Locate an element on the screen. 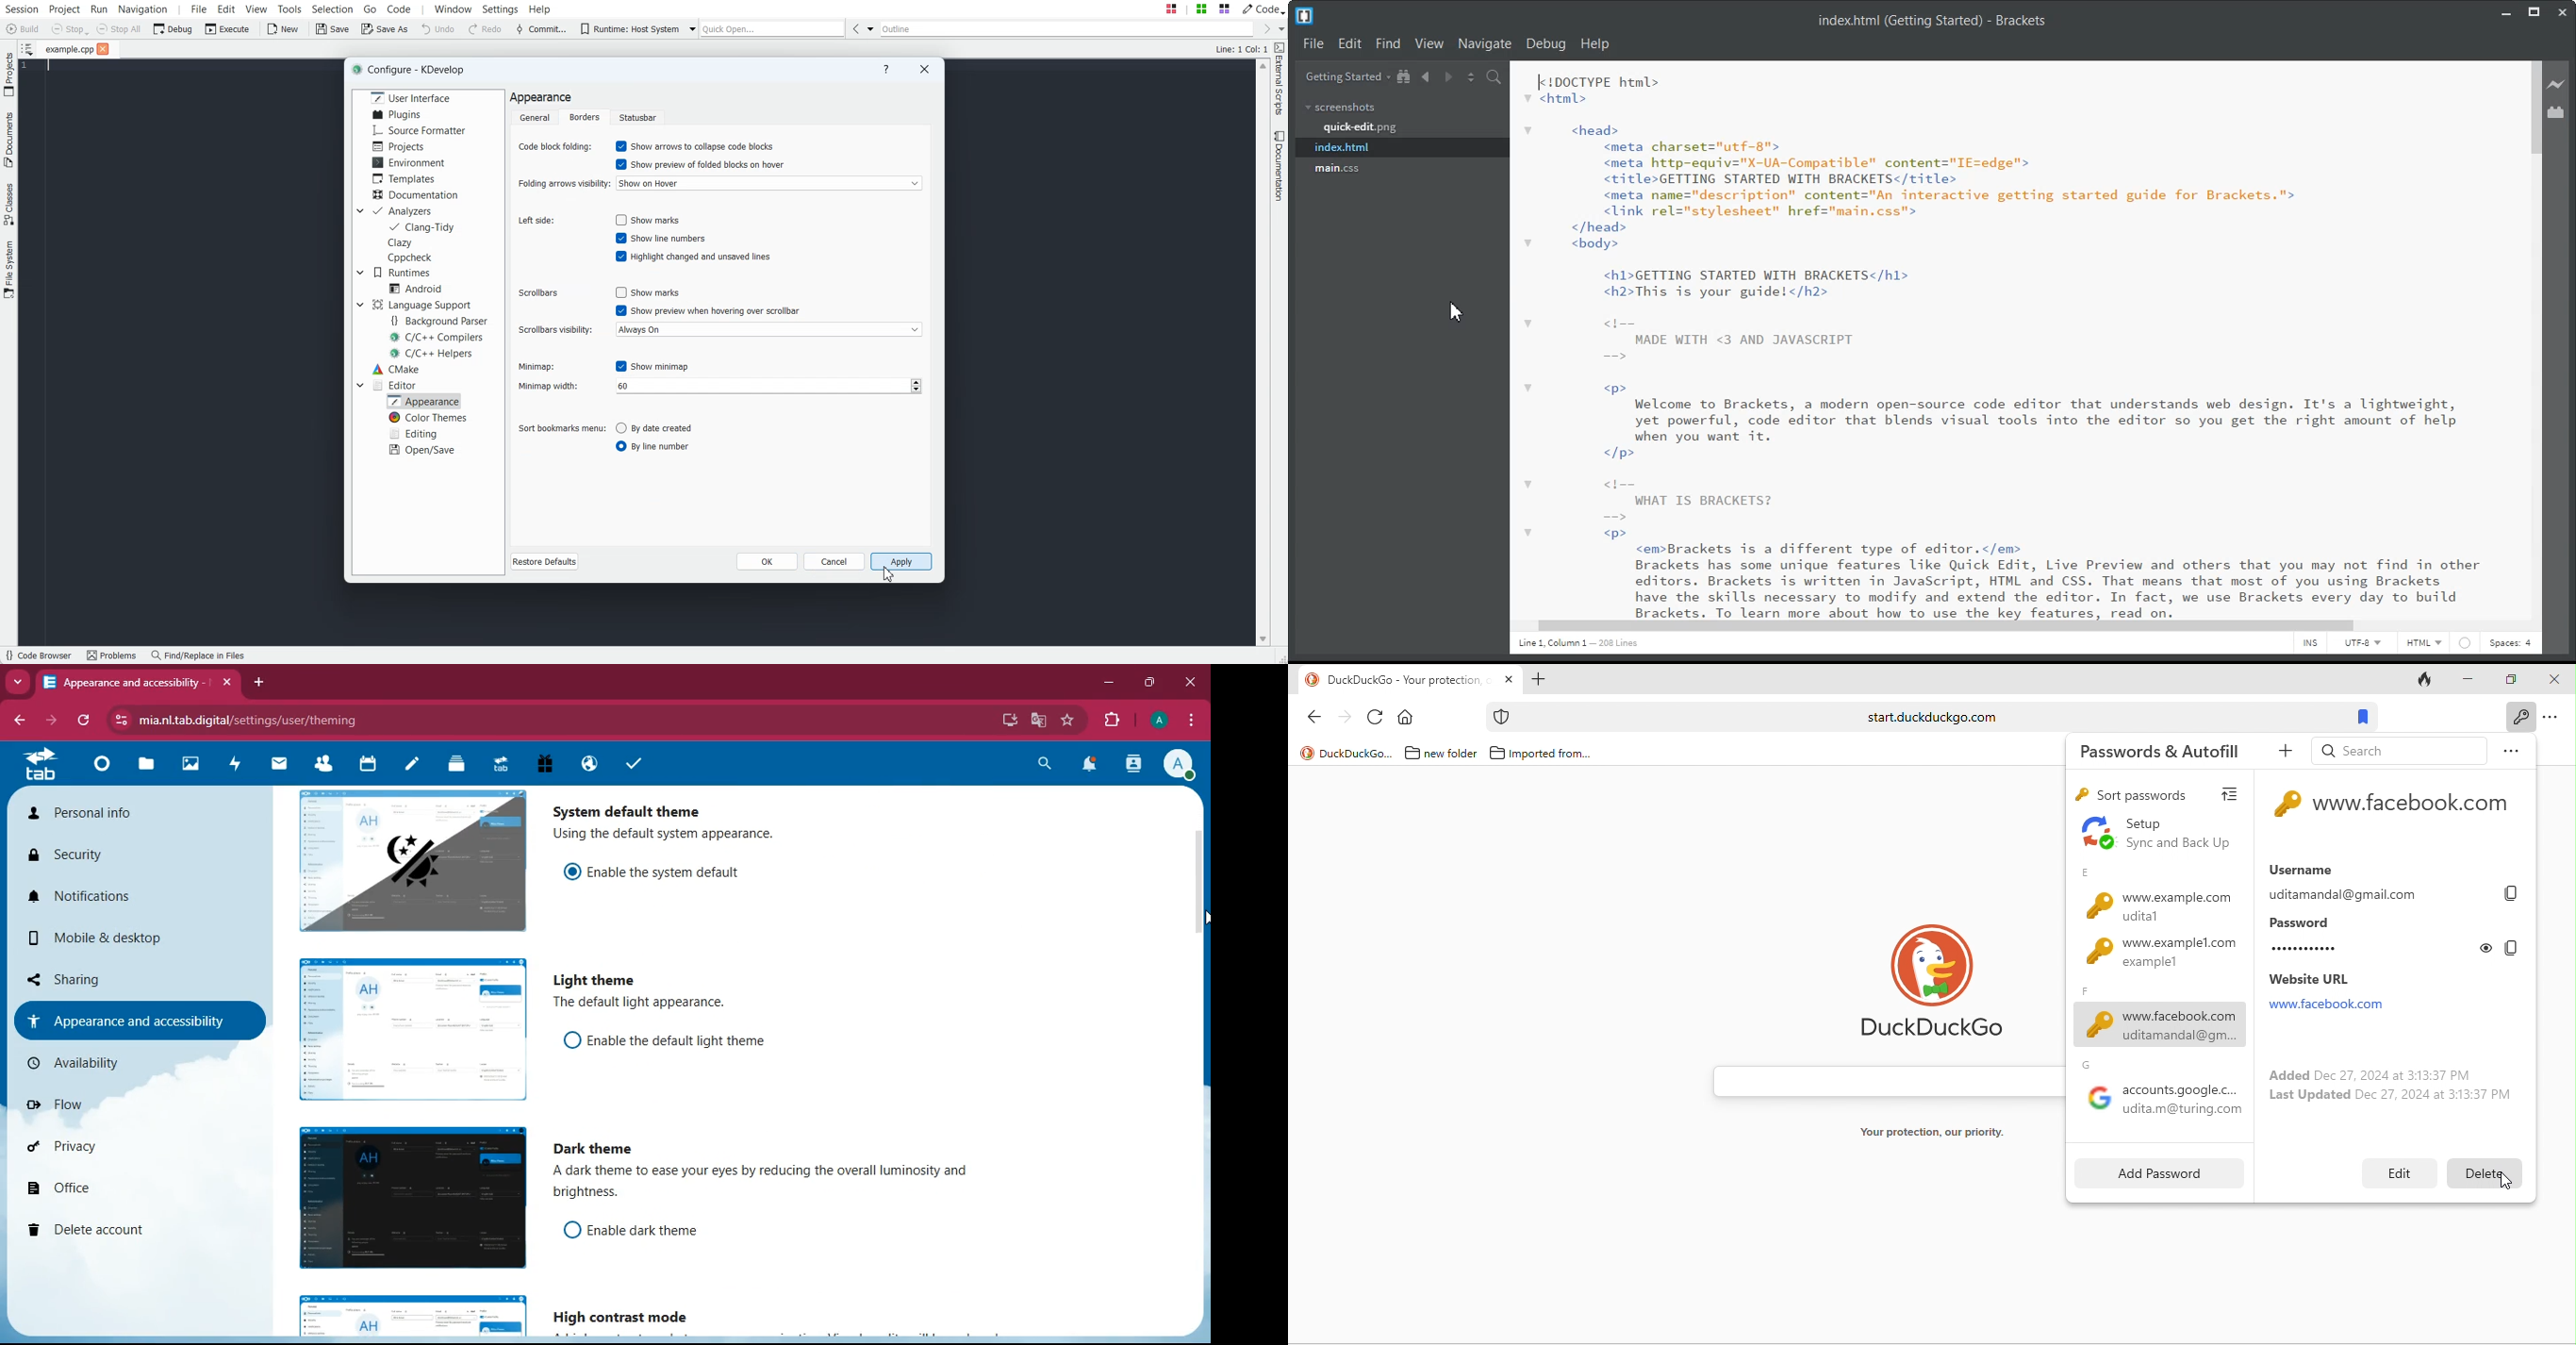 The height and width of the screenshot is (1372, 2576). Show in the file tree is located at coordinates (1404, 76).